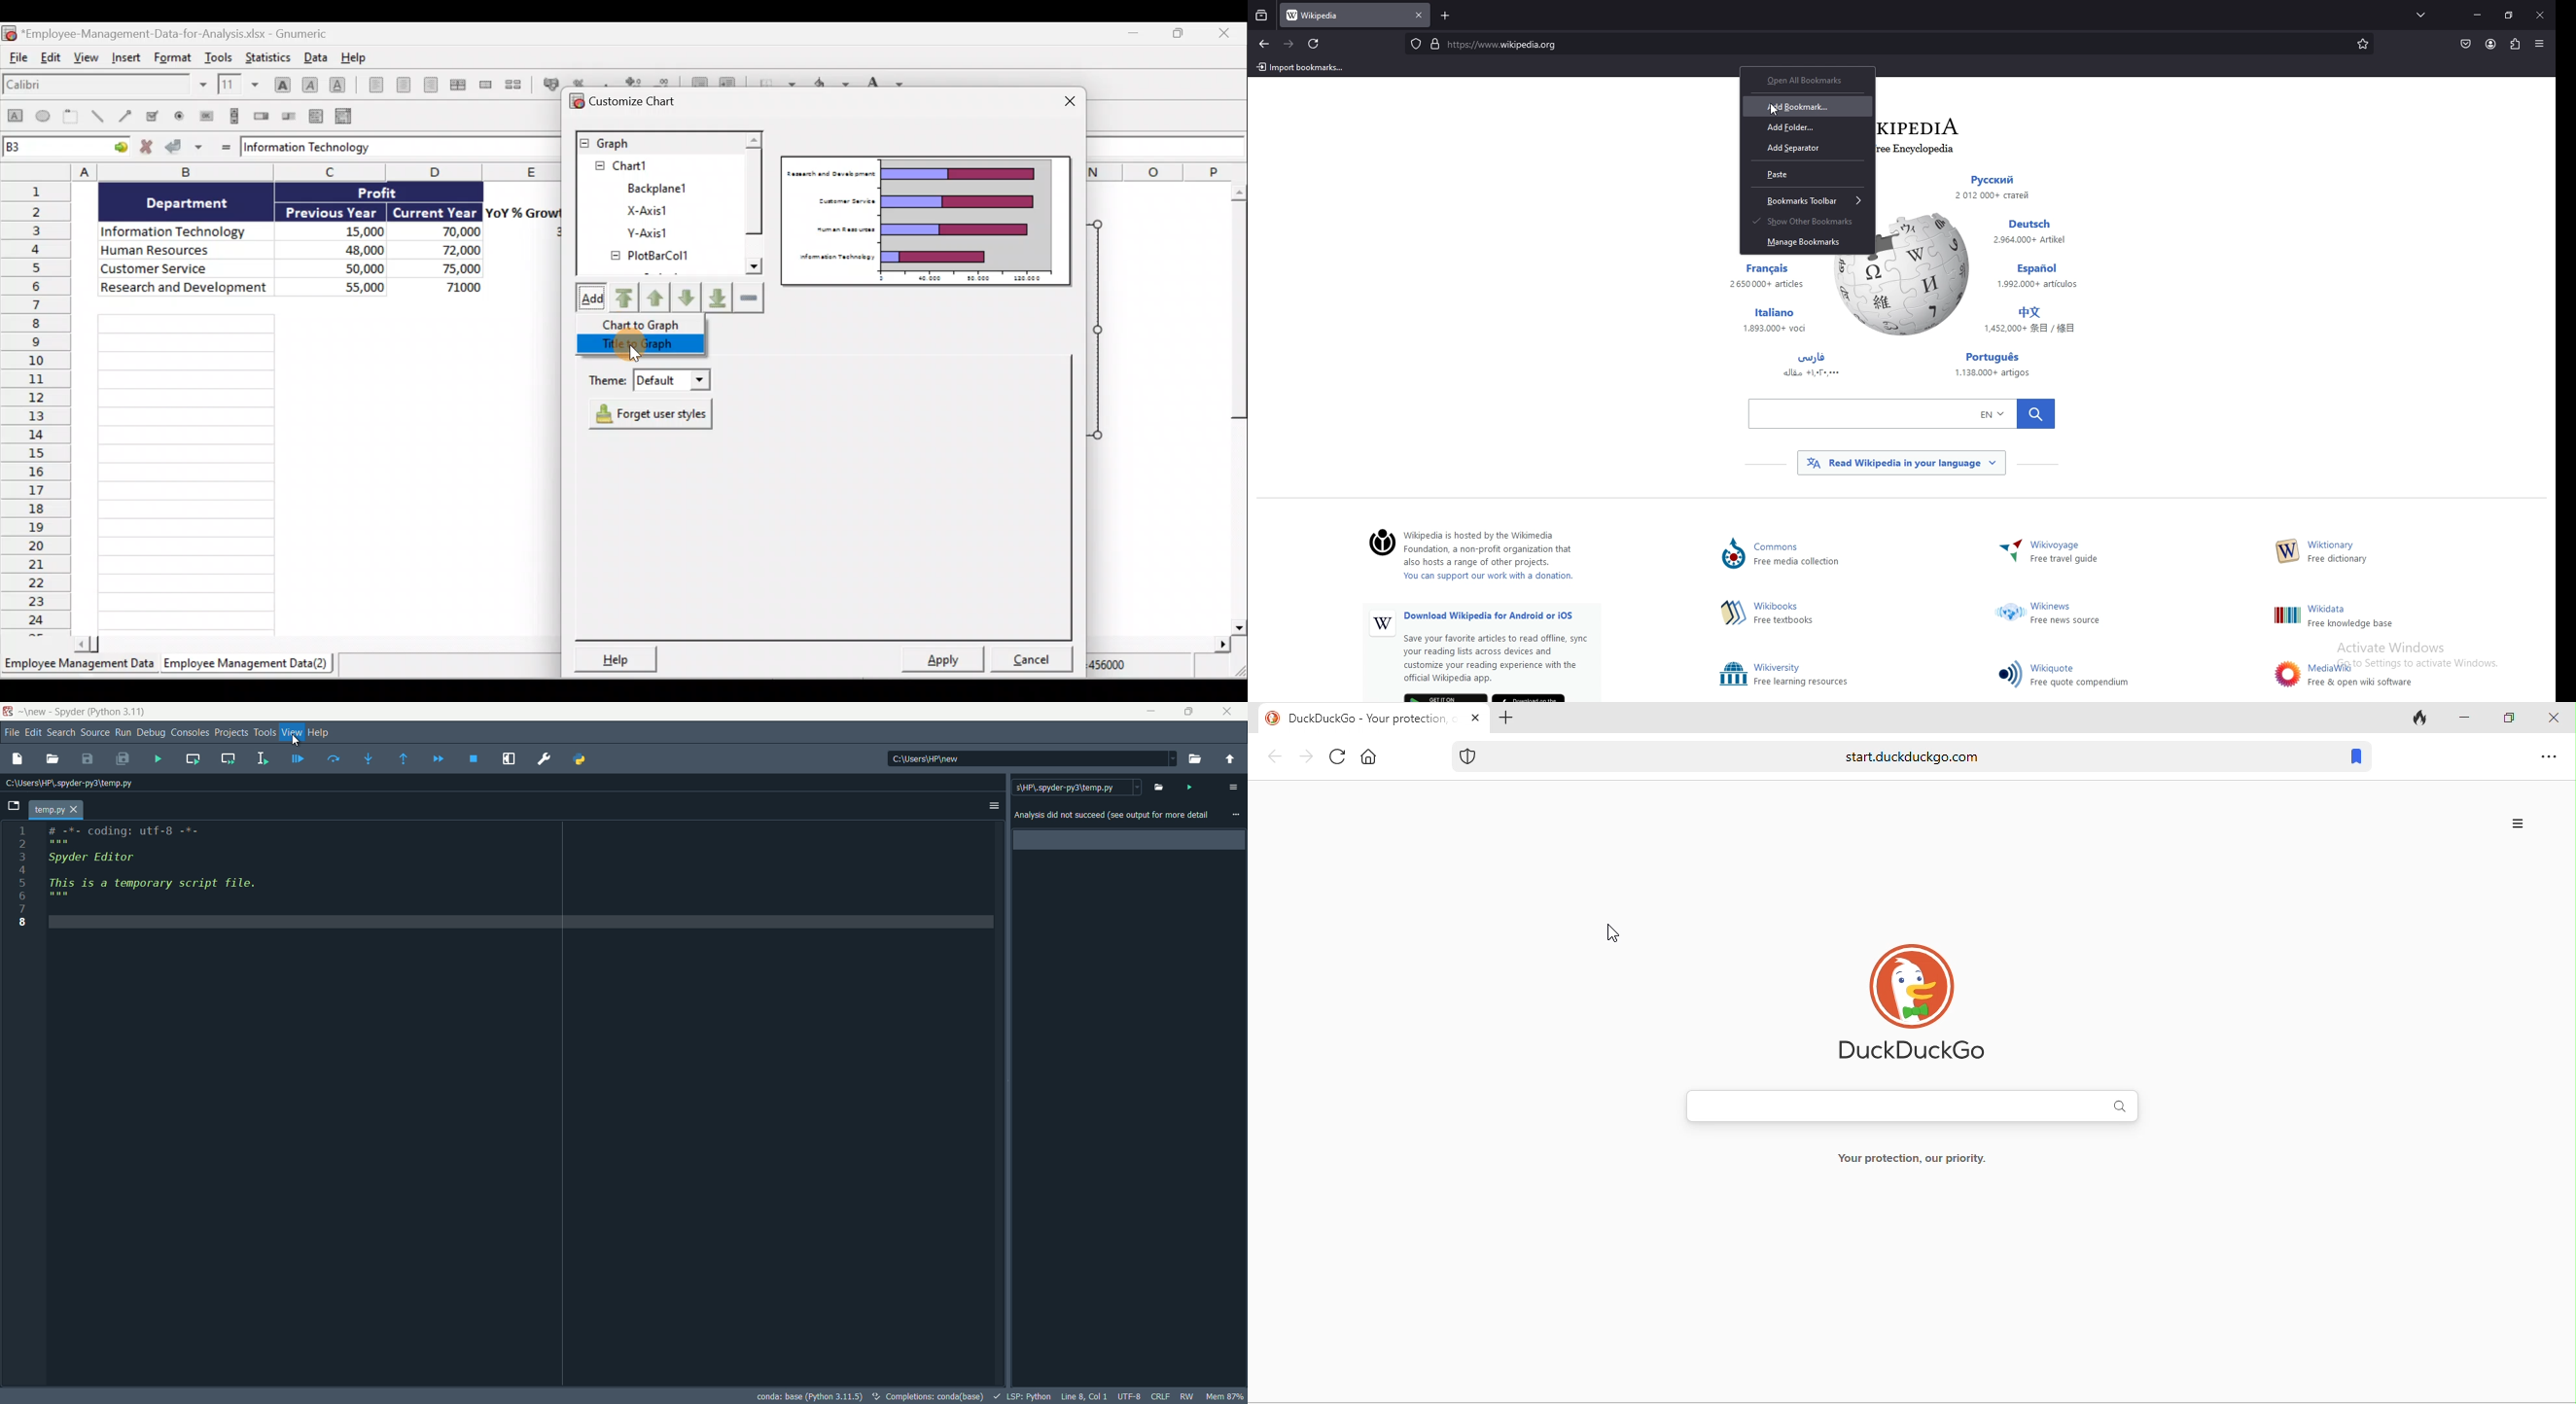 This screenshot has height=1428, width=2576. What do you see at coordinates (18, 760) in the screenshot?
I see `new file` at bounding box center [18, 760].